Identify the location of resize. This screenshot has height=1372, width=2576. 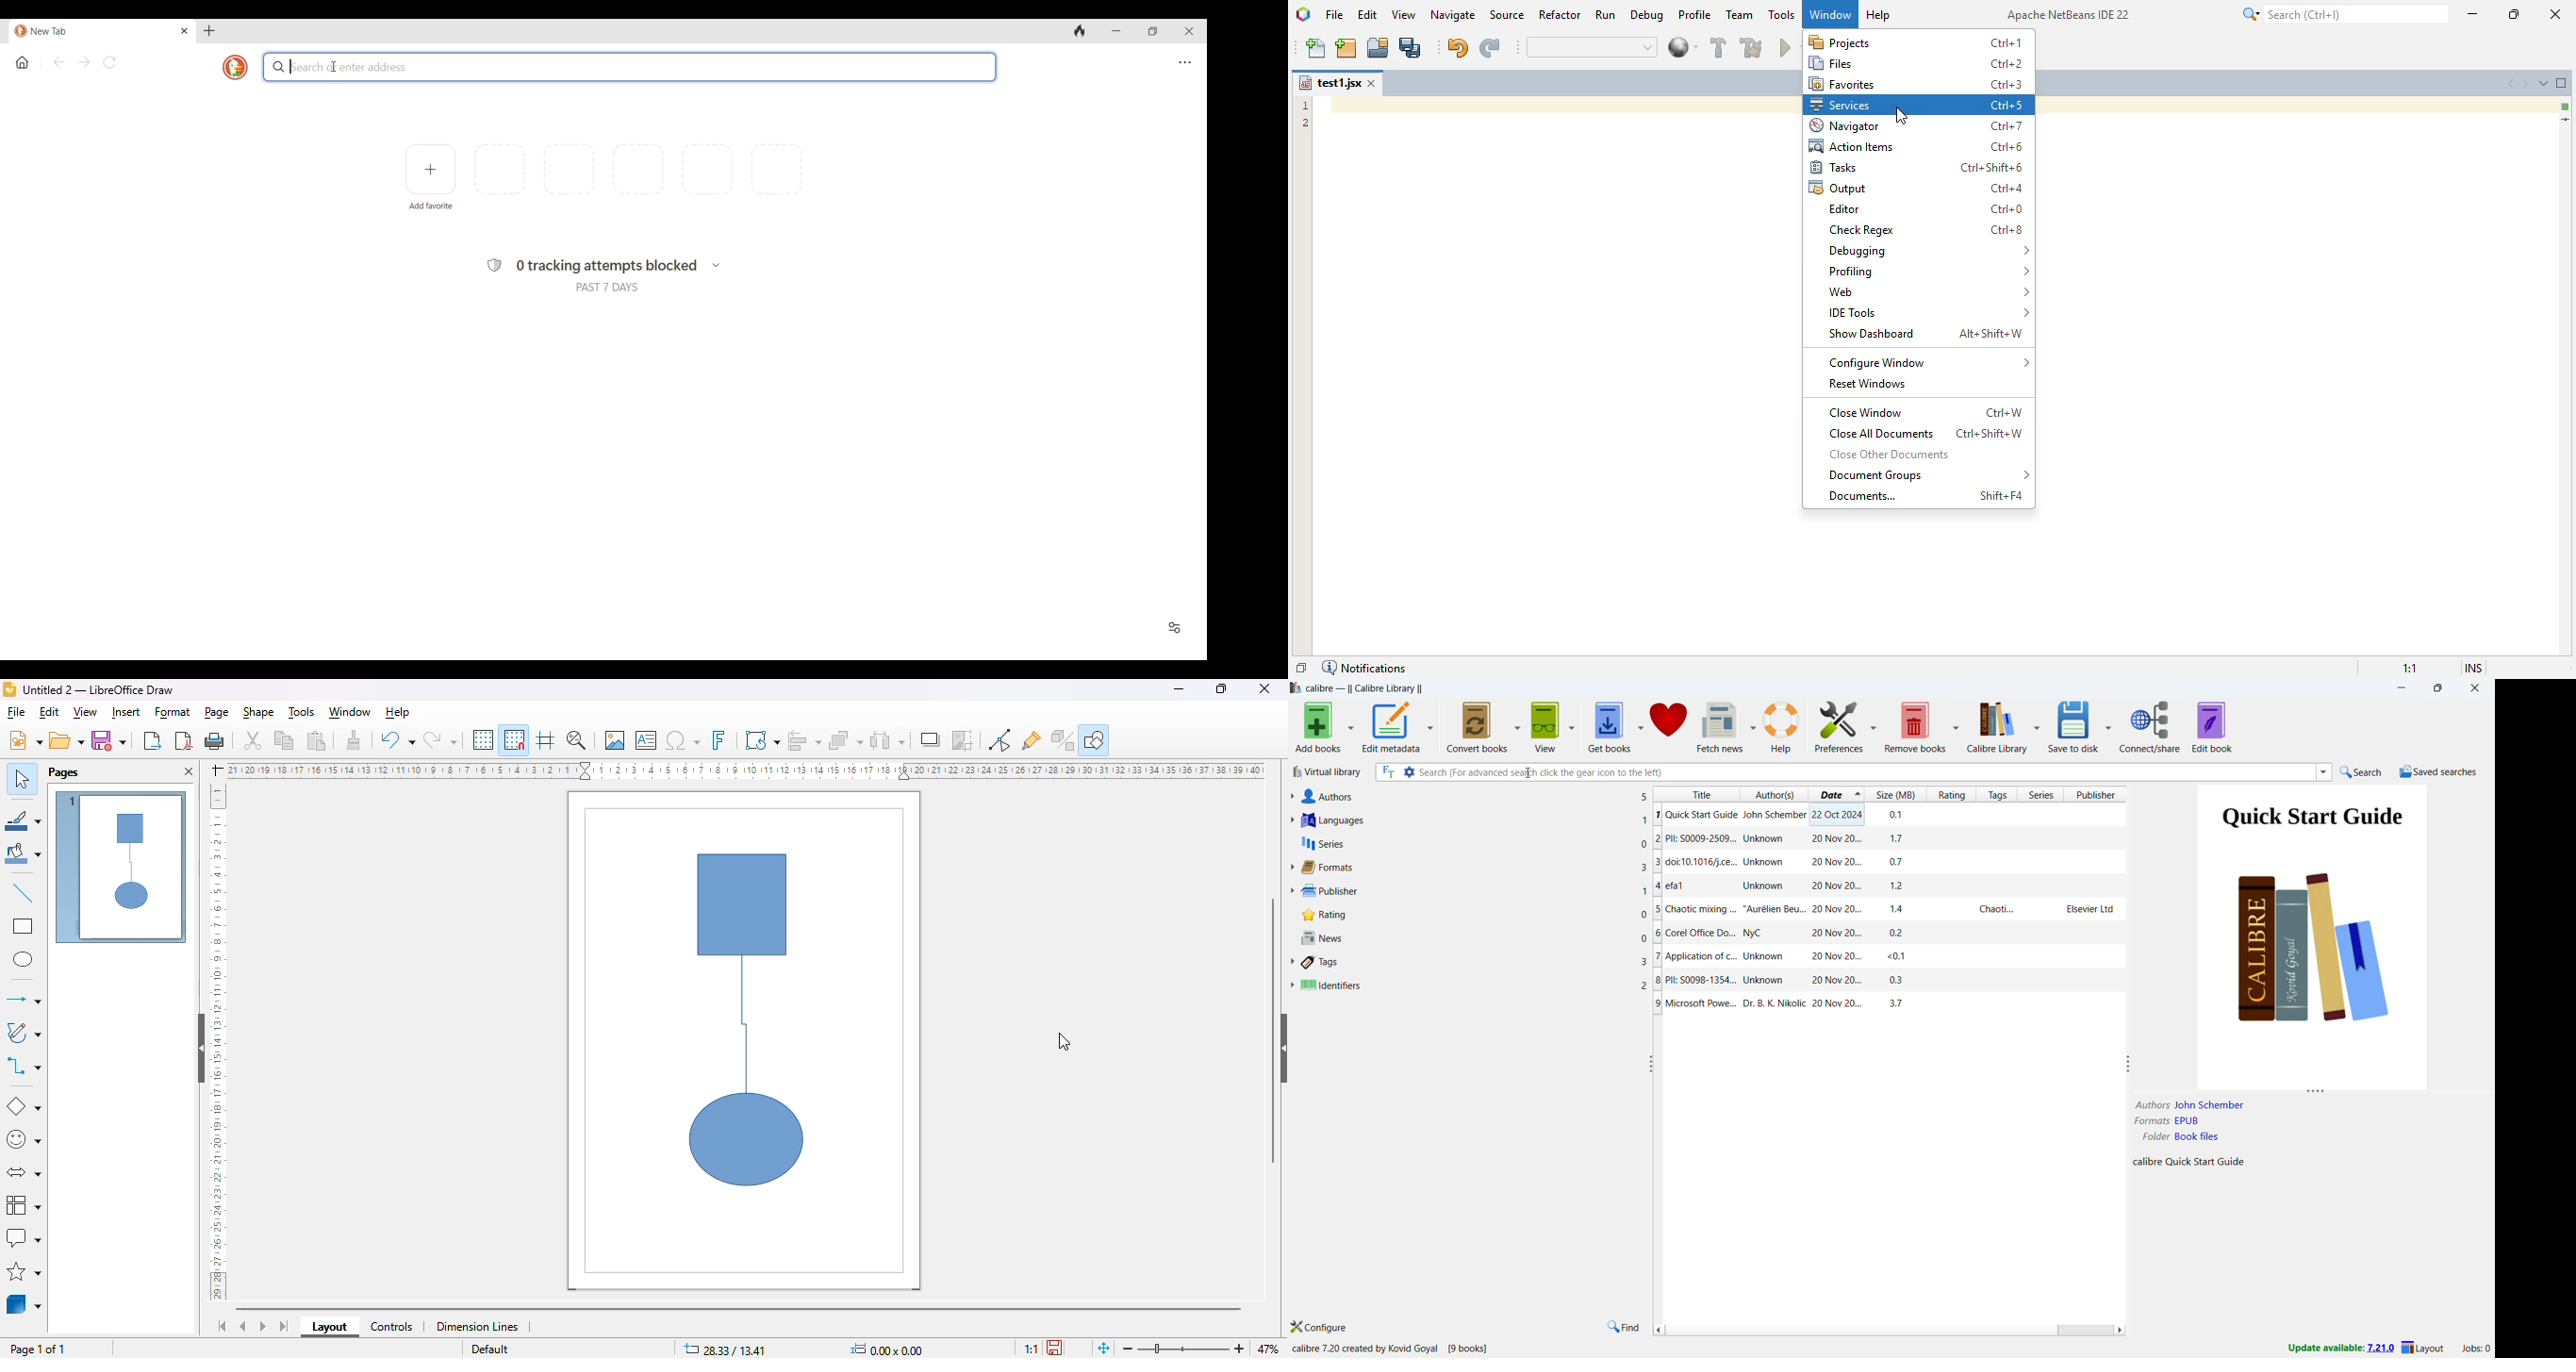
(1650, 1064).